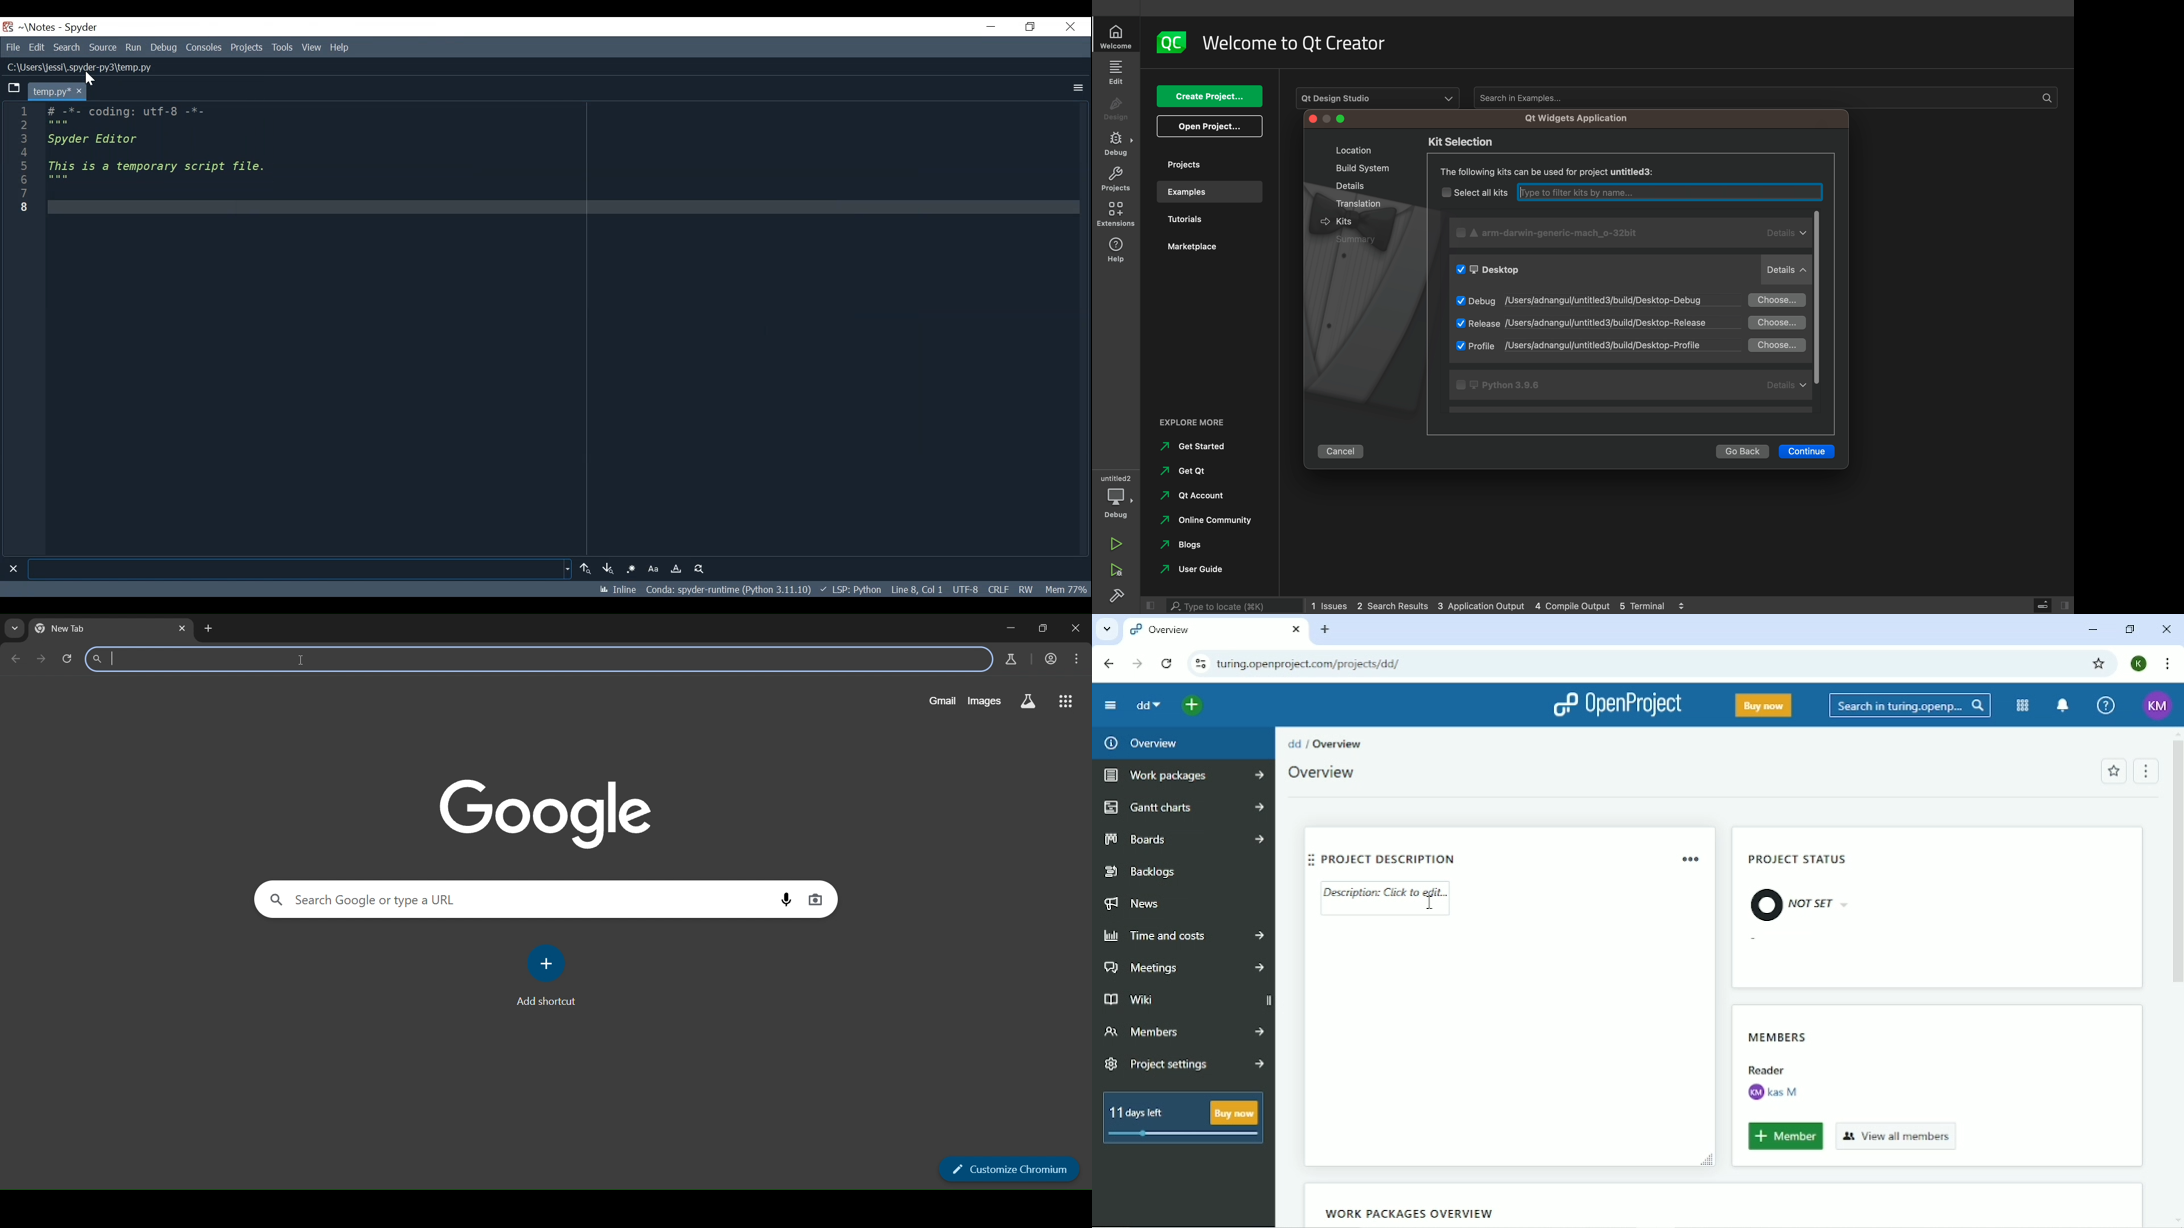  Describe the element at coordinates (1361, 240) in the screenshot. I see `summary` at that location.